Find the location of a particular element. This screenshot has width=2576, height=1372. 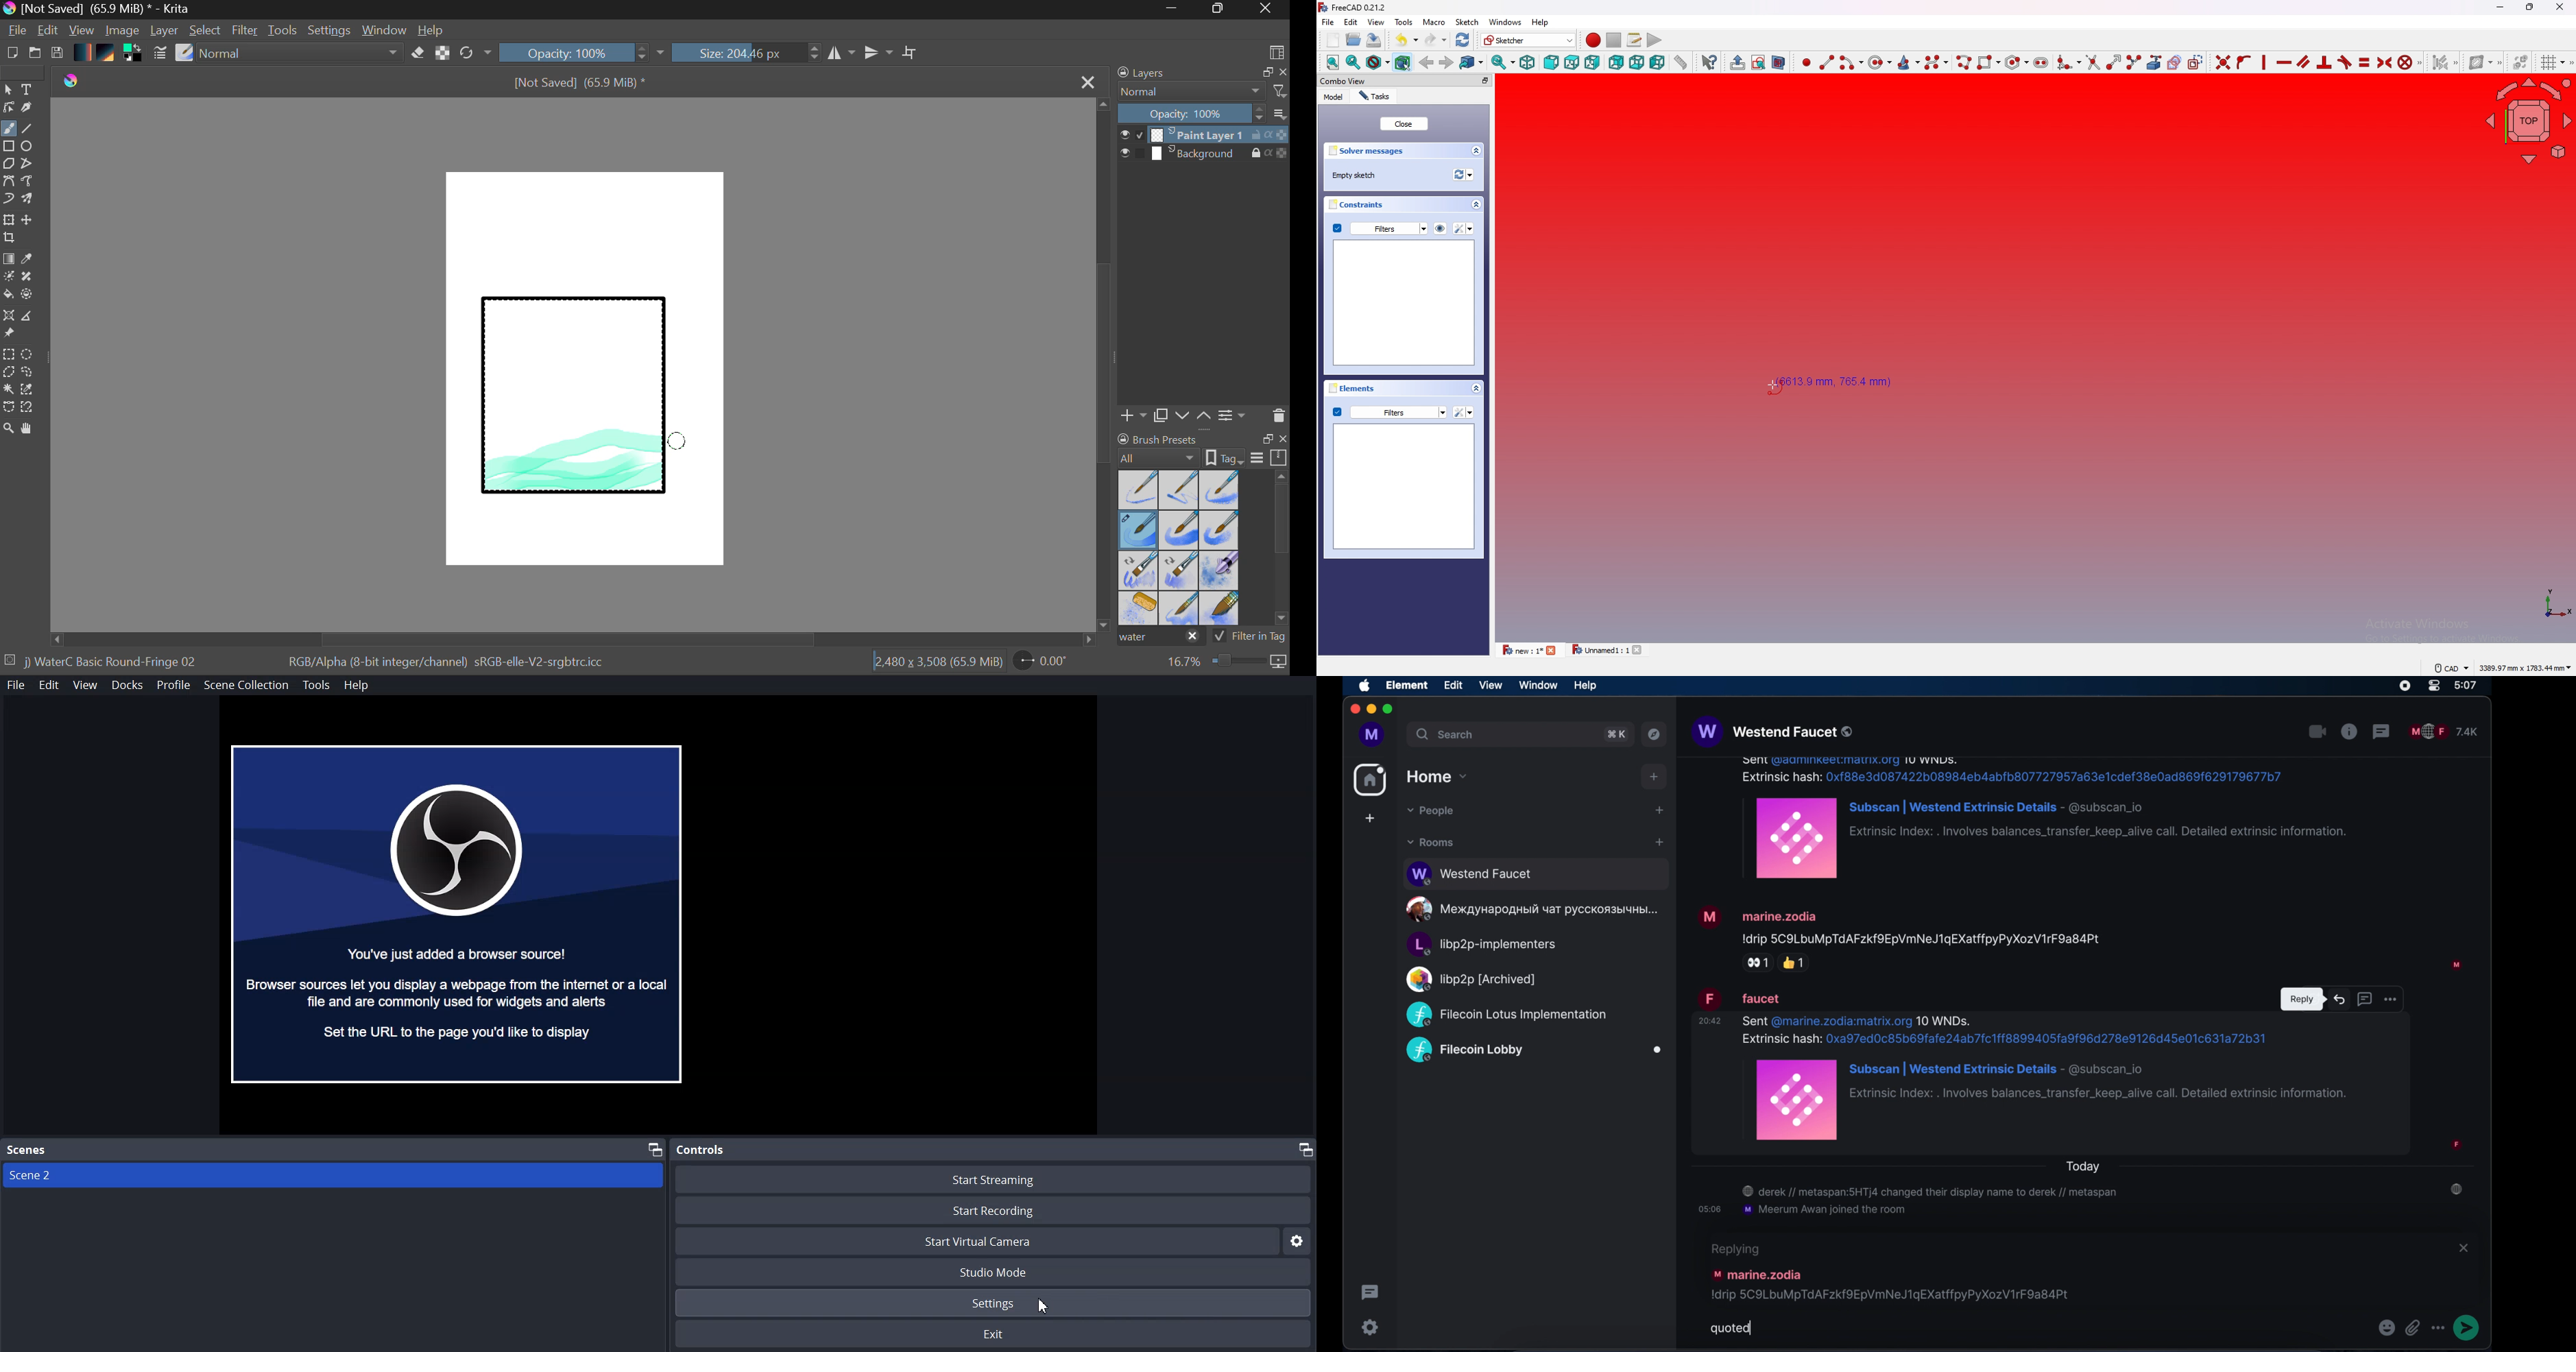

Fill Gradient is located at coordinates (9, 258).